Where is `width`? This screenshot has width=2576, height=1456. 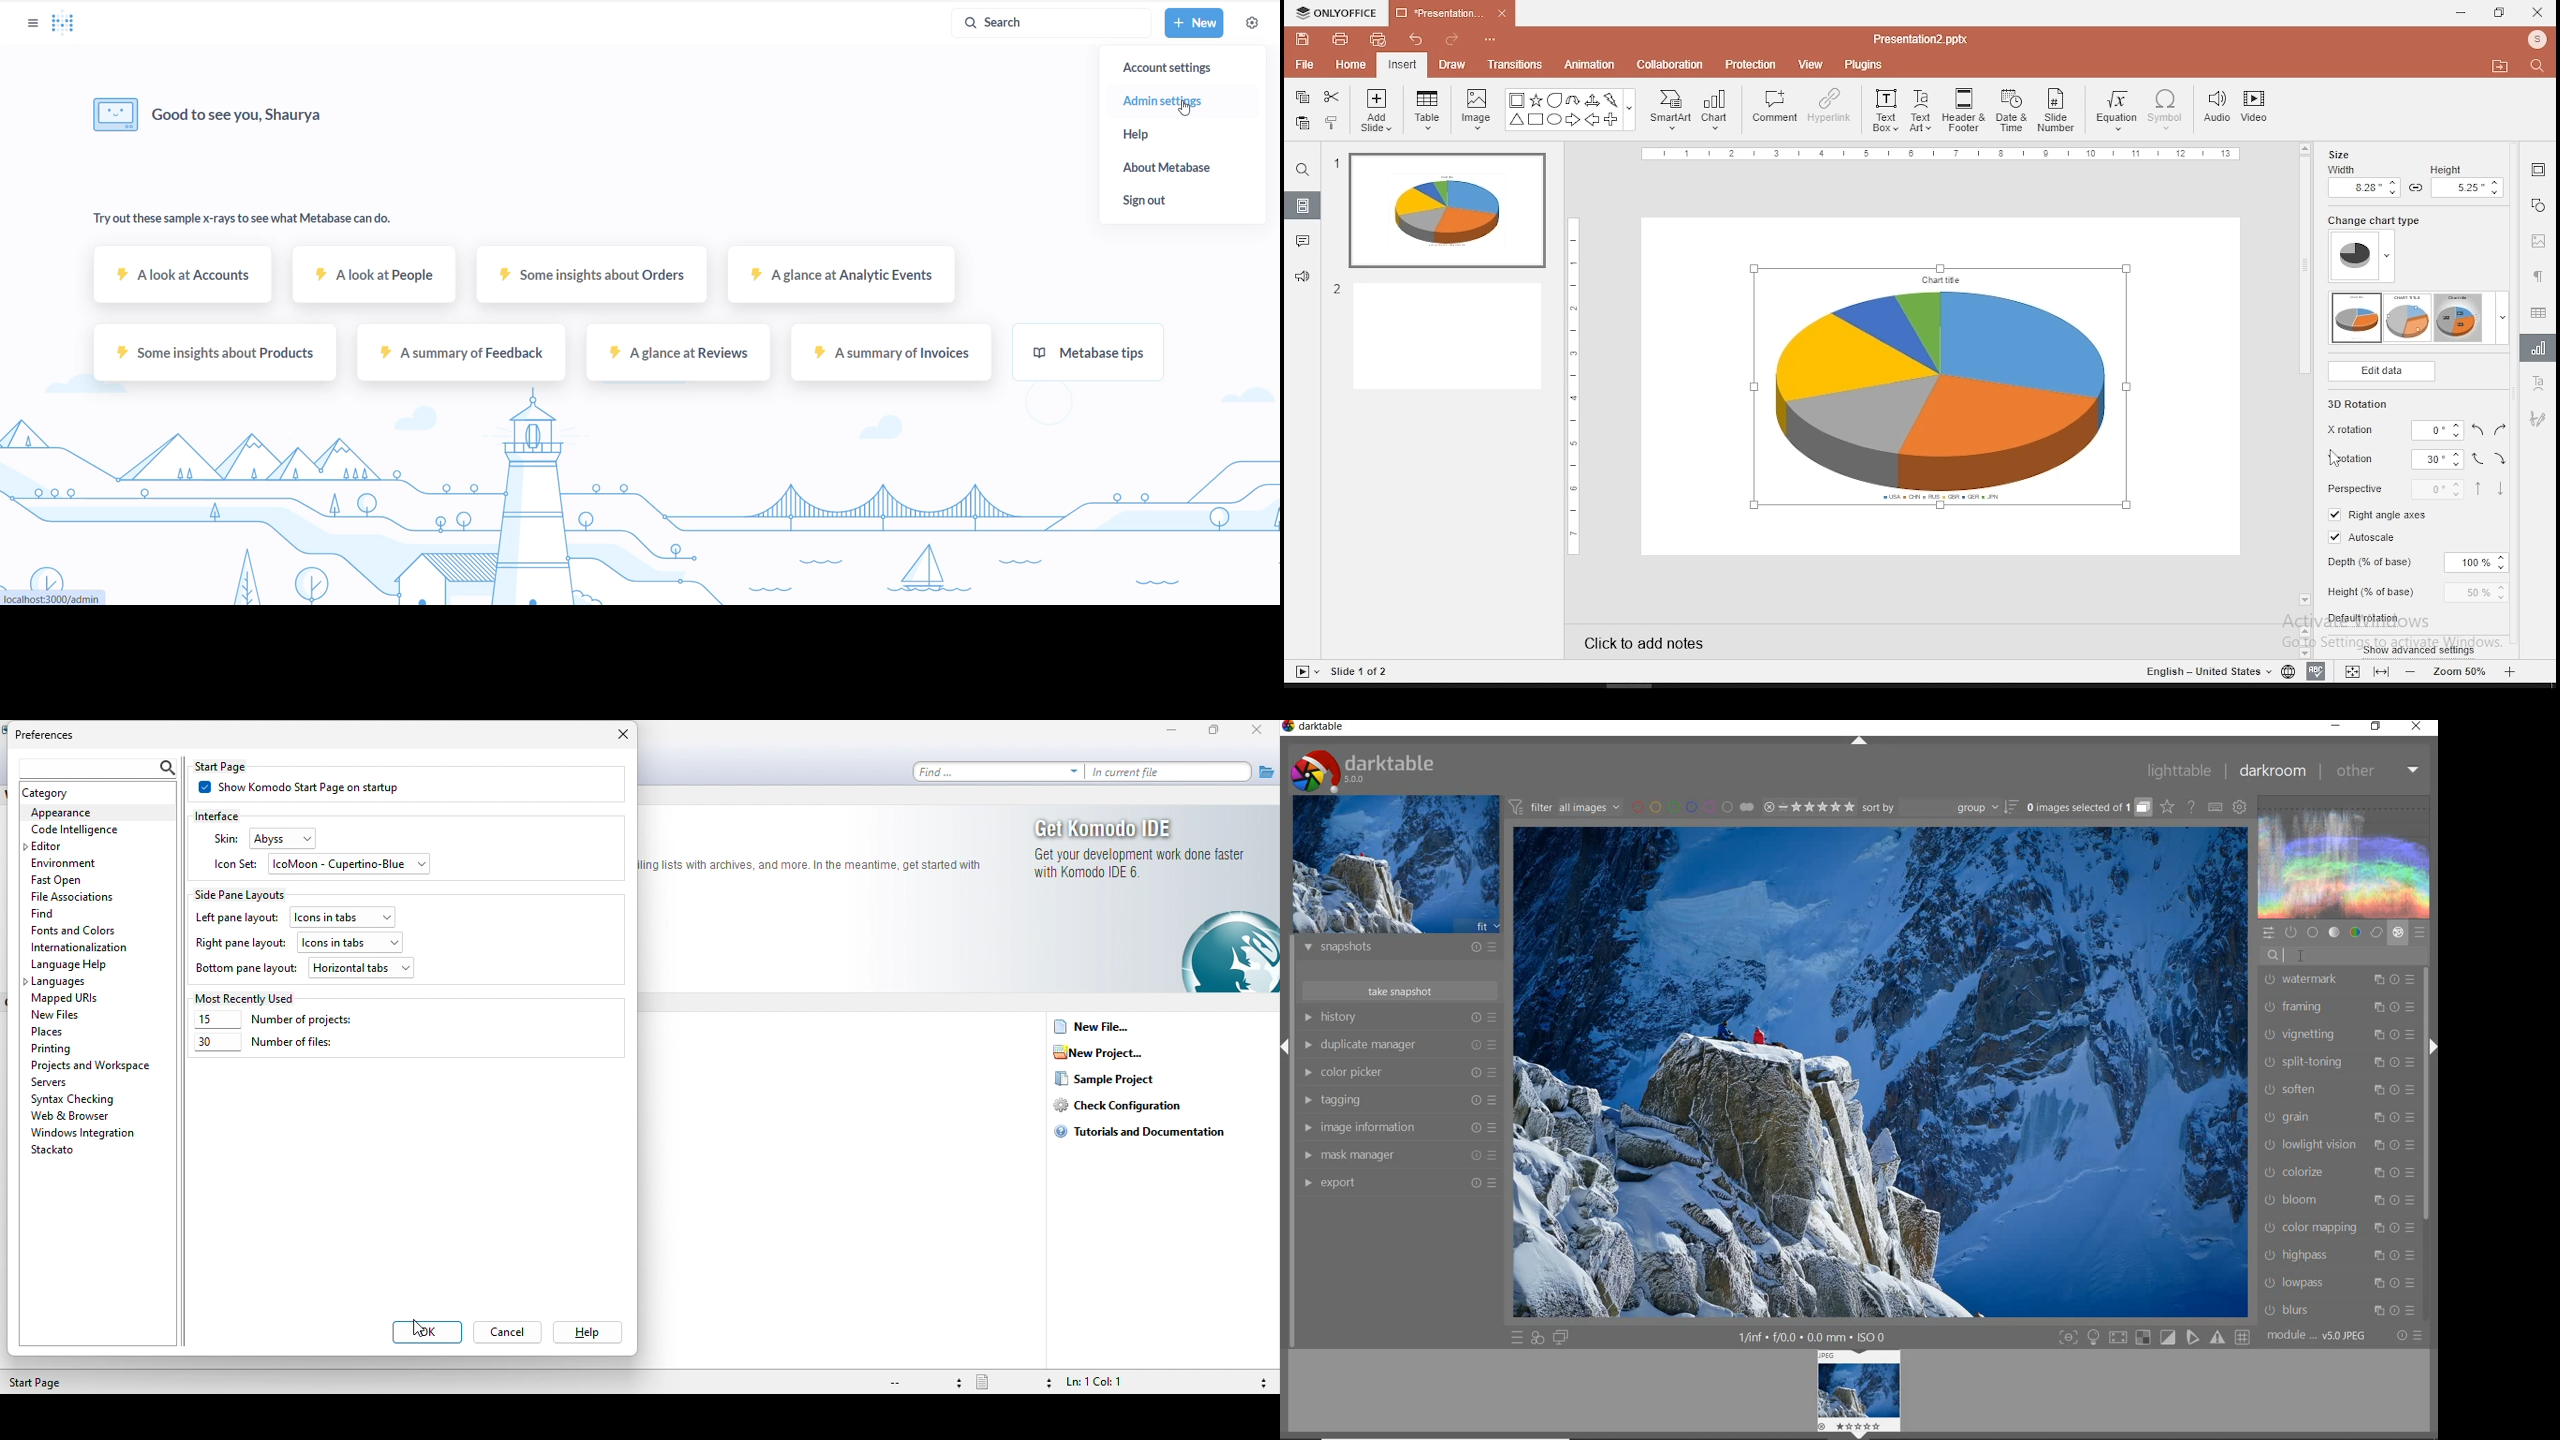
width is located at coordinates (2362, 181).